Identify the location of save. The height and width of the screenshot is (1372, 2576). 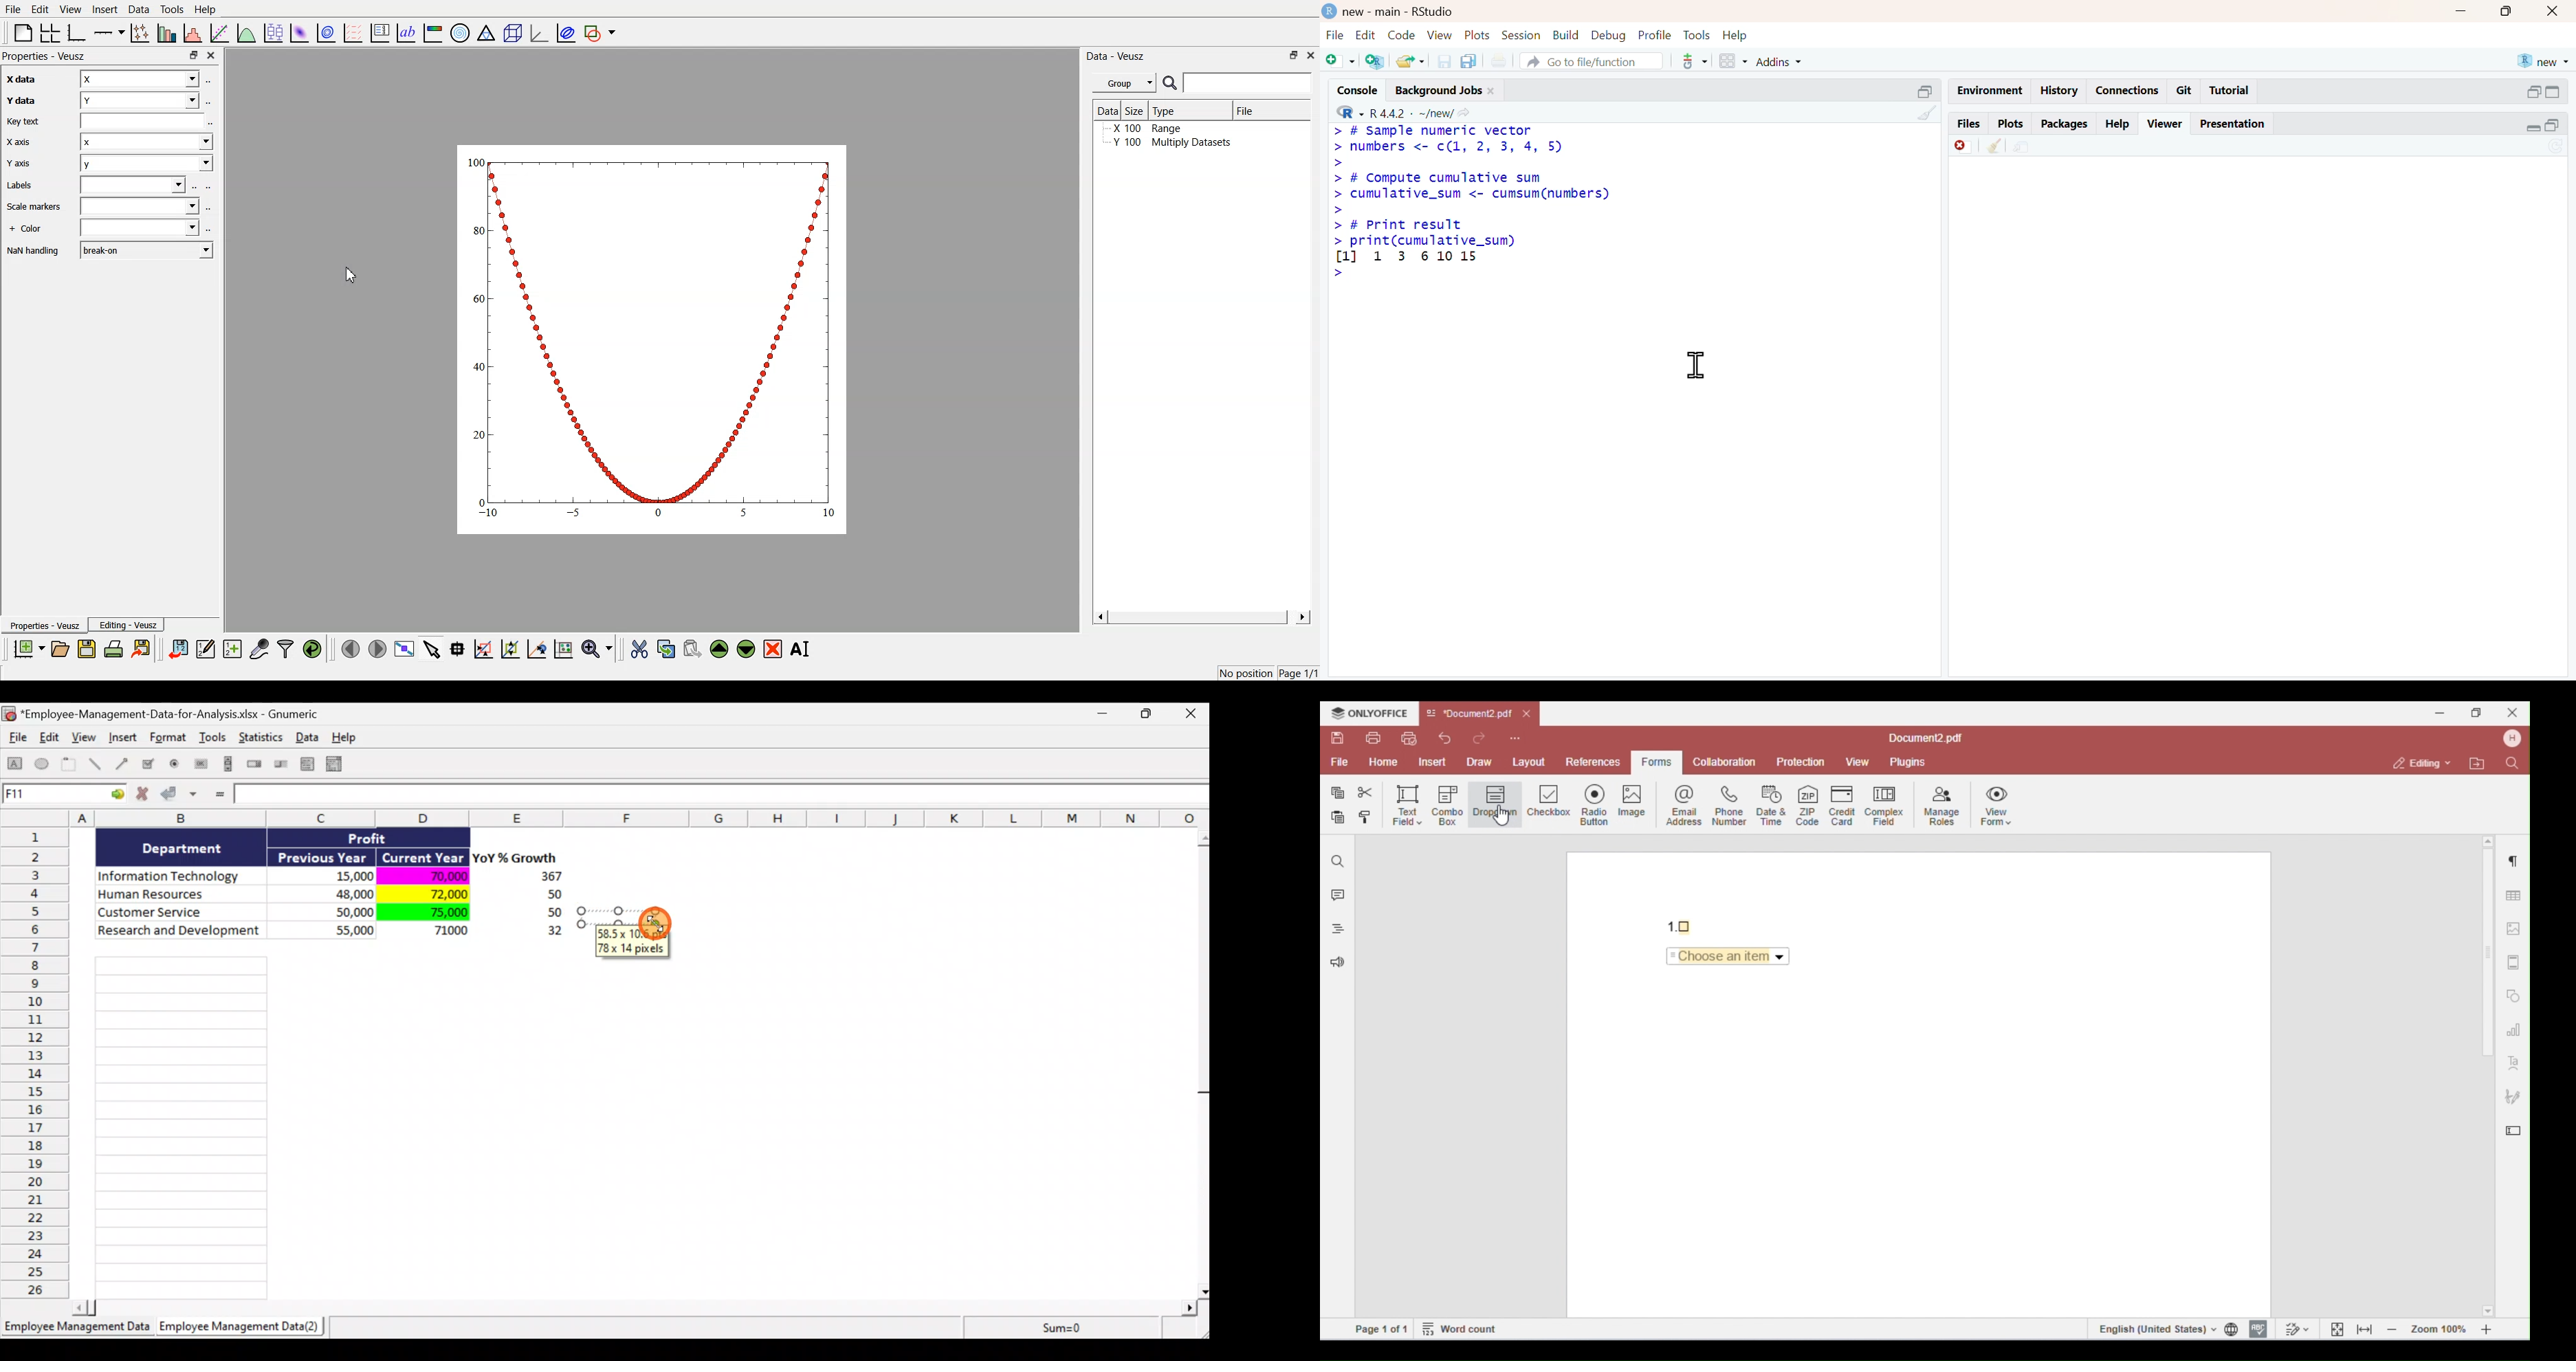
(89, 649).